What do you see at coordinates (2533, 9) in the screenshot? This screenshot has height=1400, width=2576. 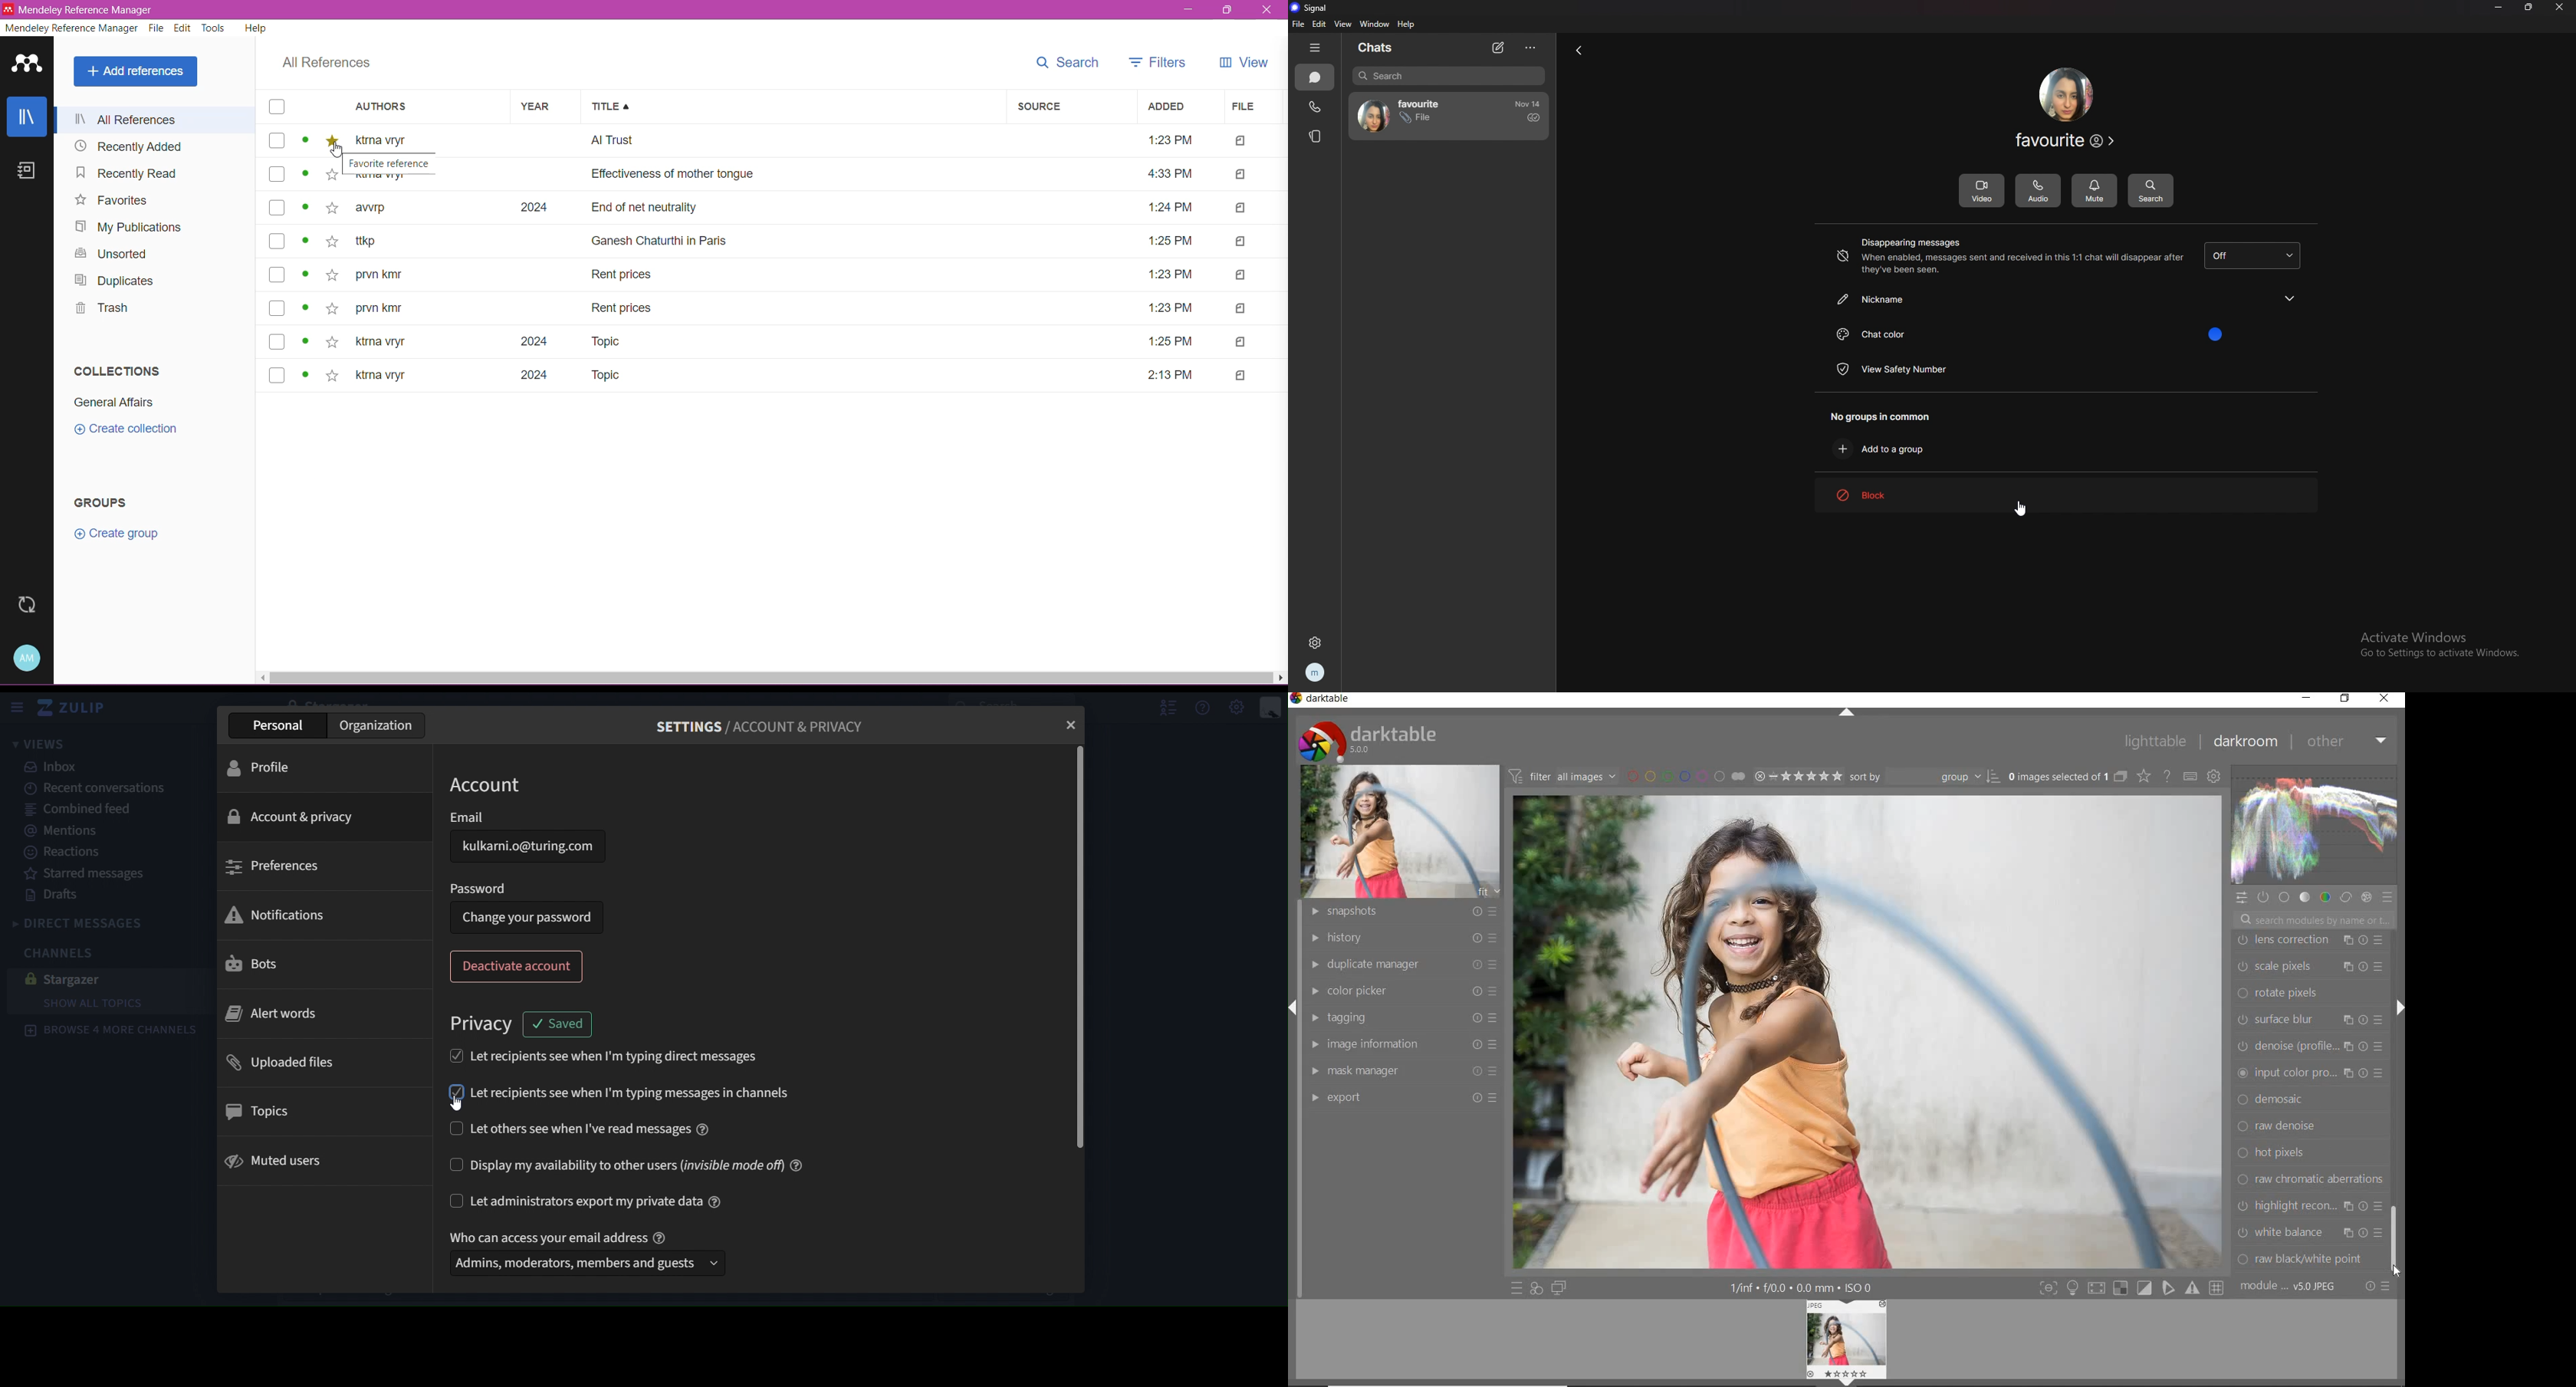 I see `resize` at bounding box center [2533, 9].